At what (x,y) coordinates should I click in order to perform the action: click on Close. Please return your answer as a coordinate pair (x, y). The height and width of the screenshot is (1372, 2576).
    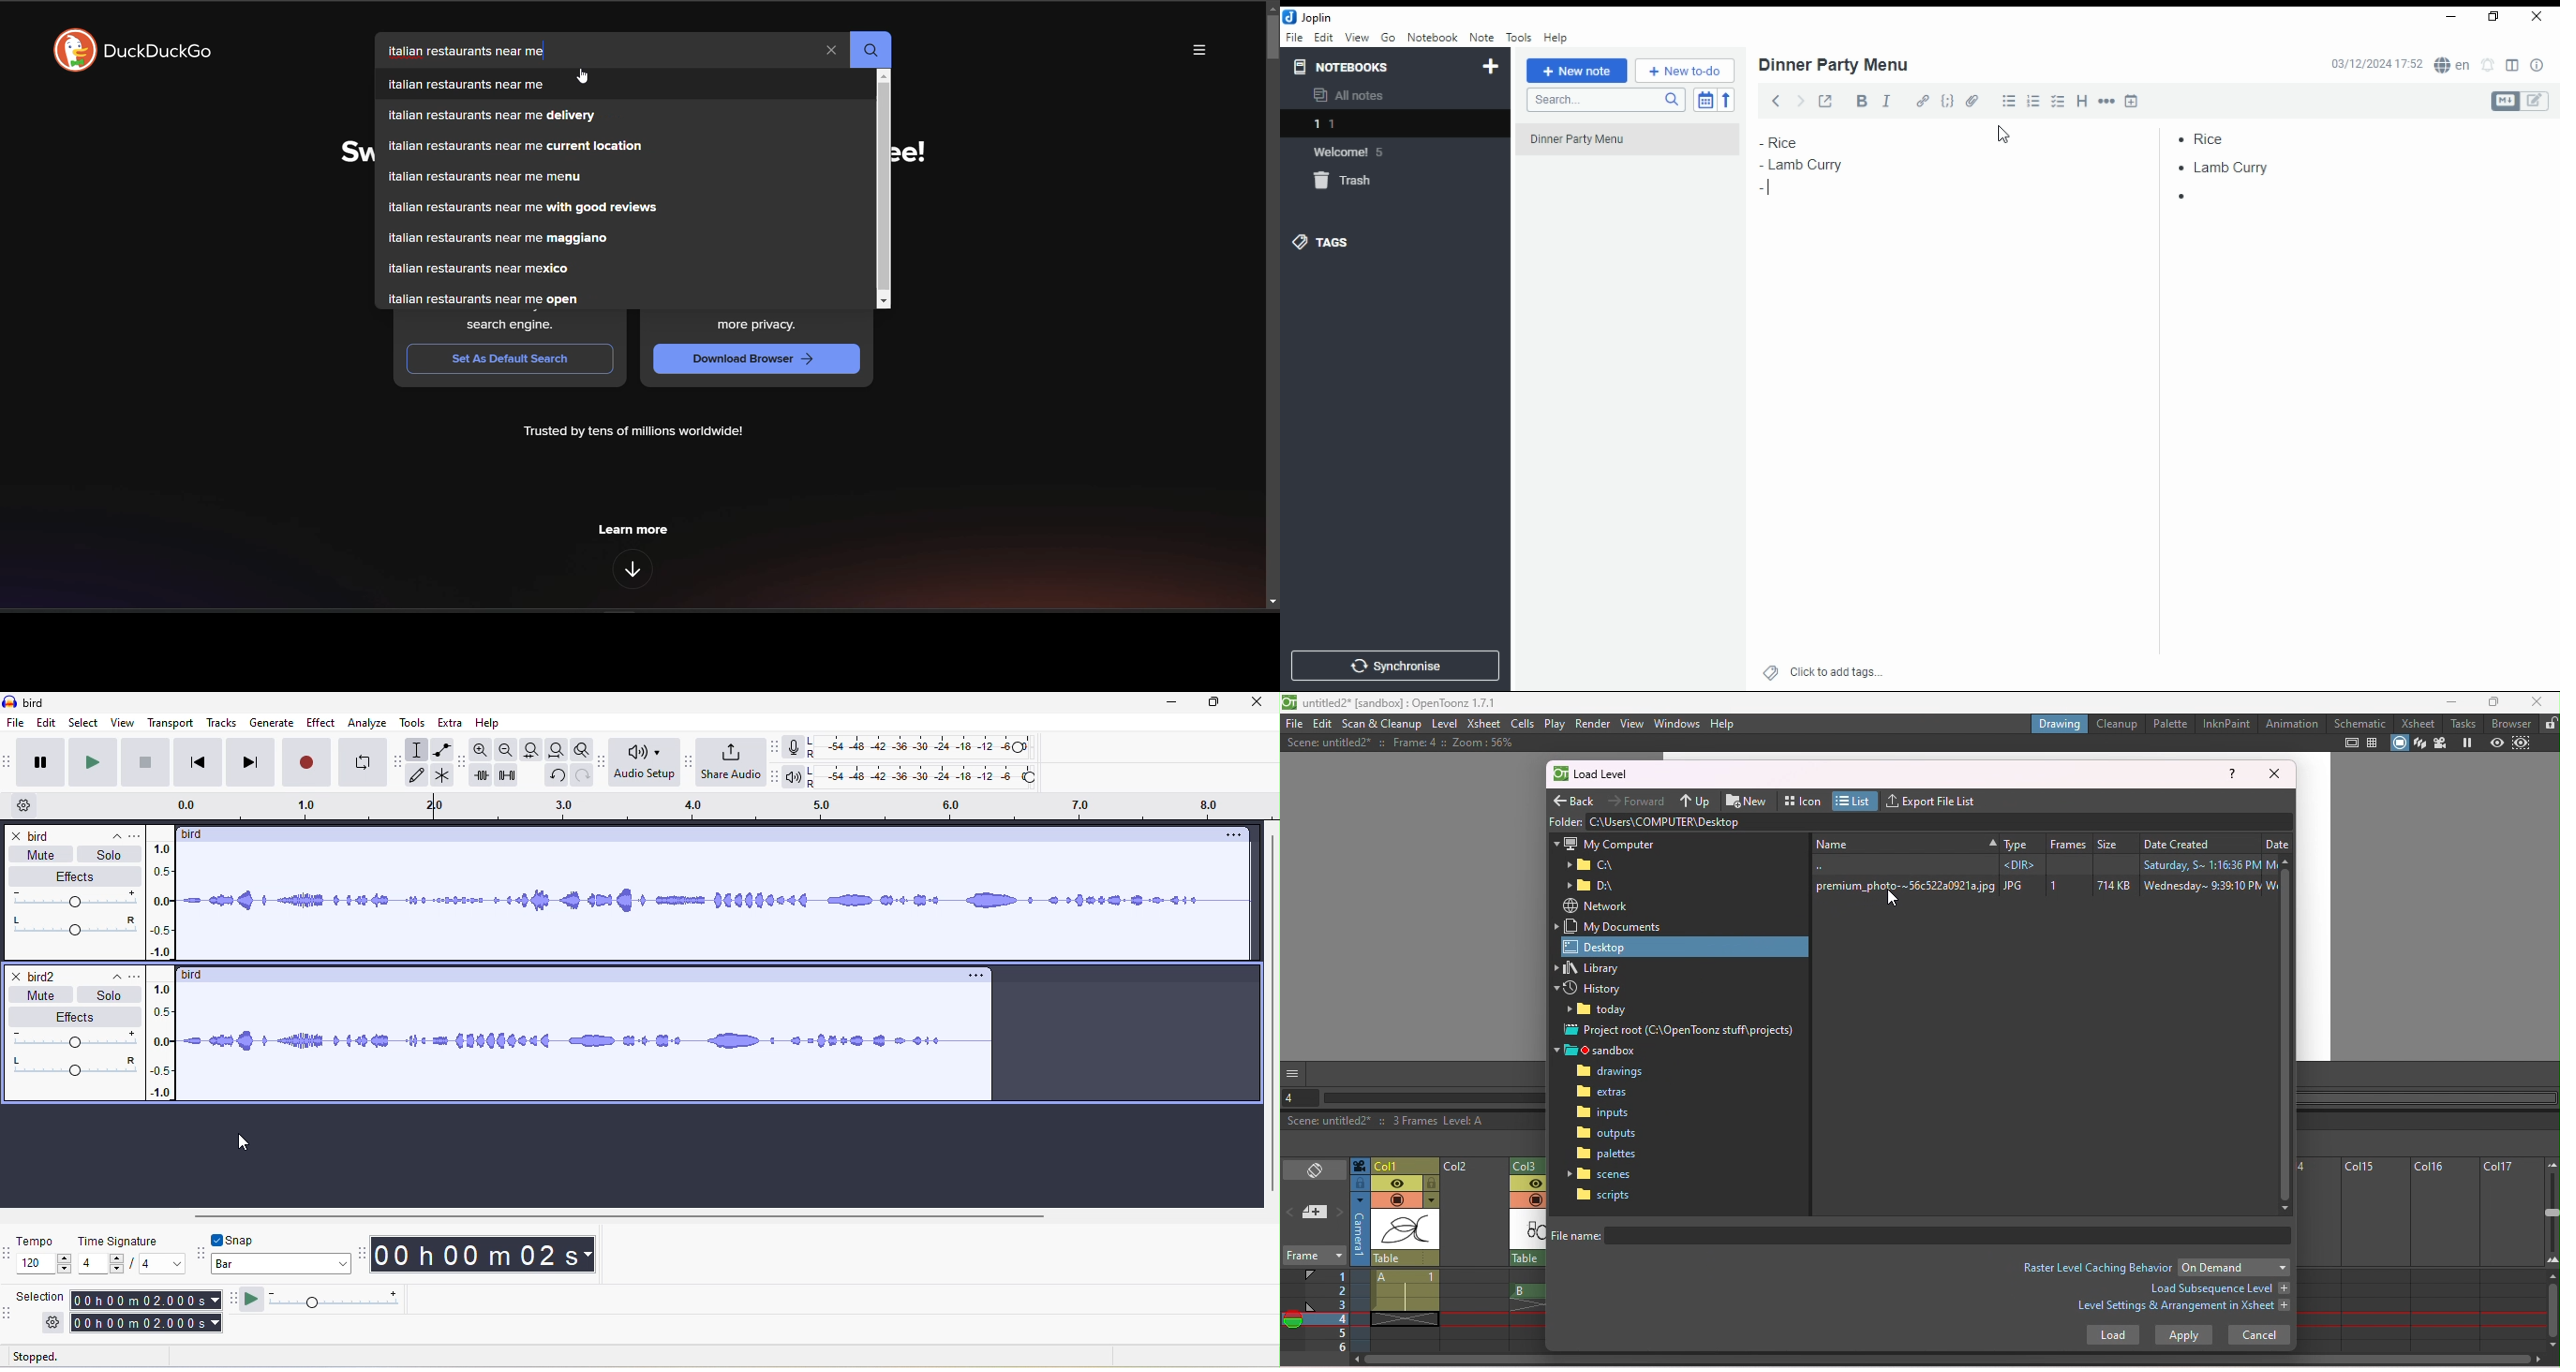
    Looking at the image, I should click on (2274, 774).